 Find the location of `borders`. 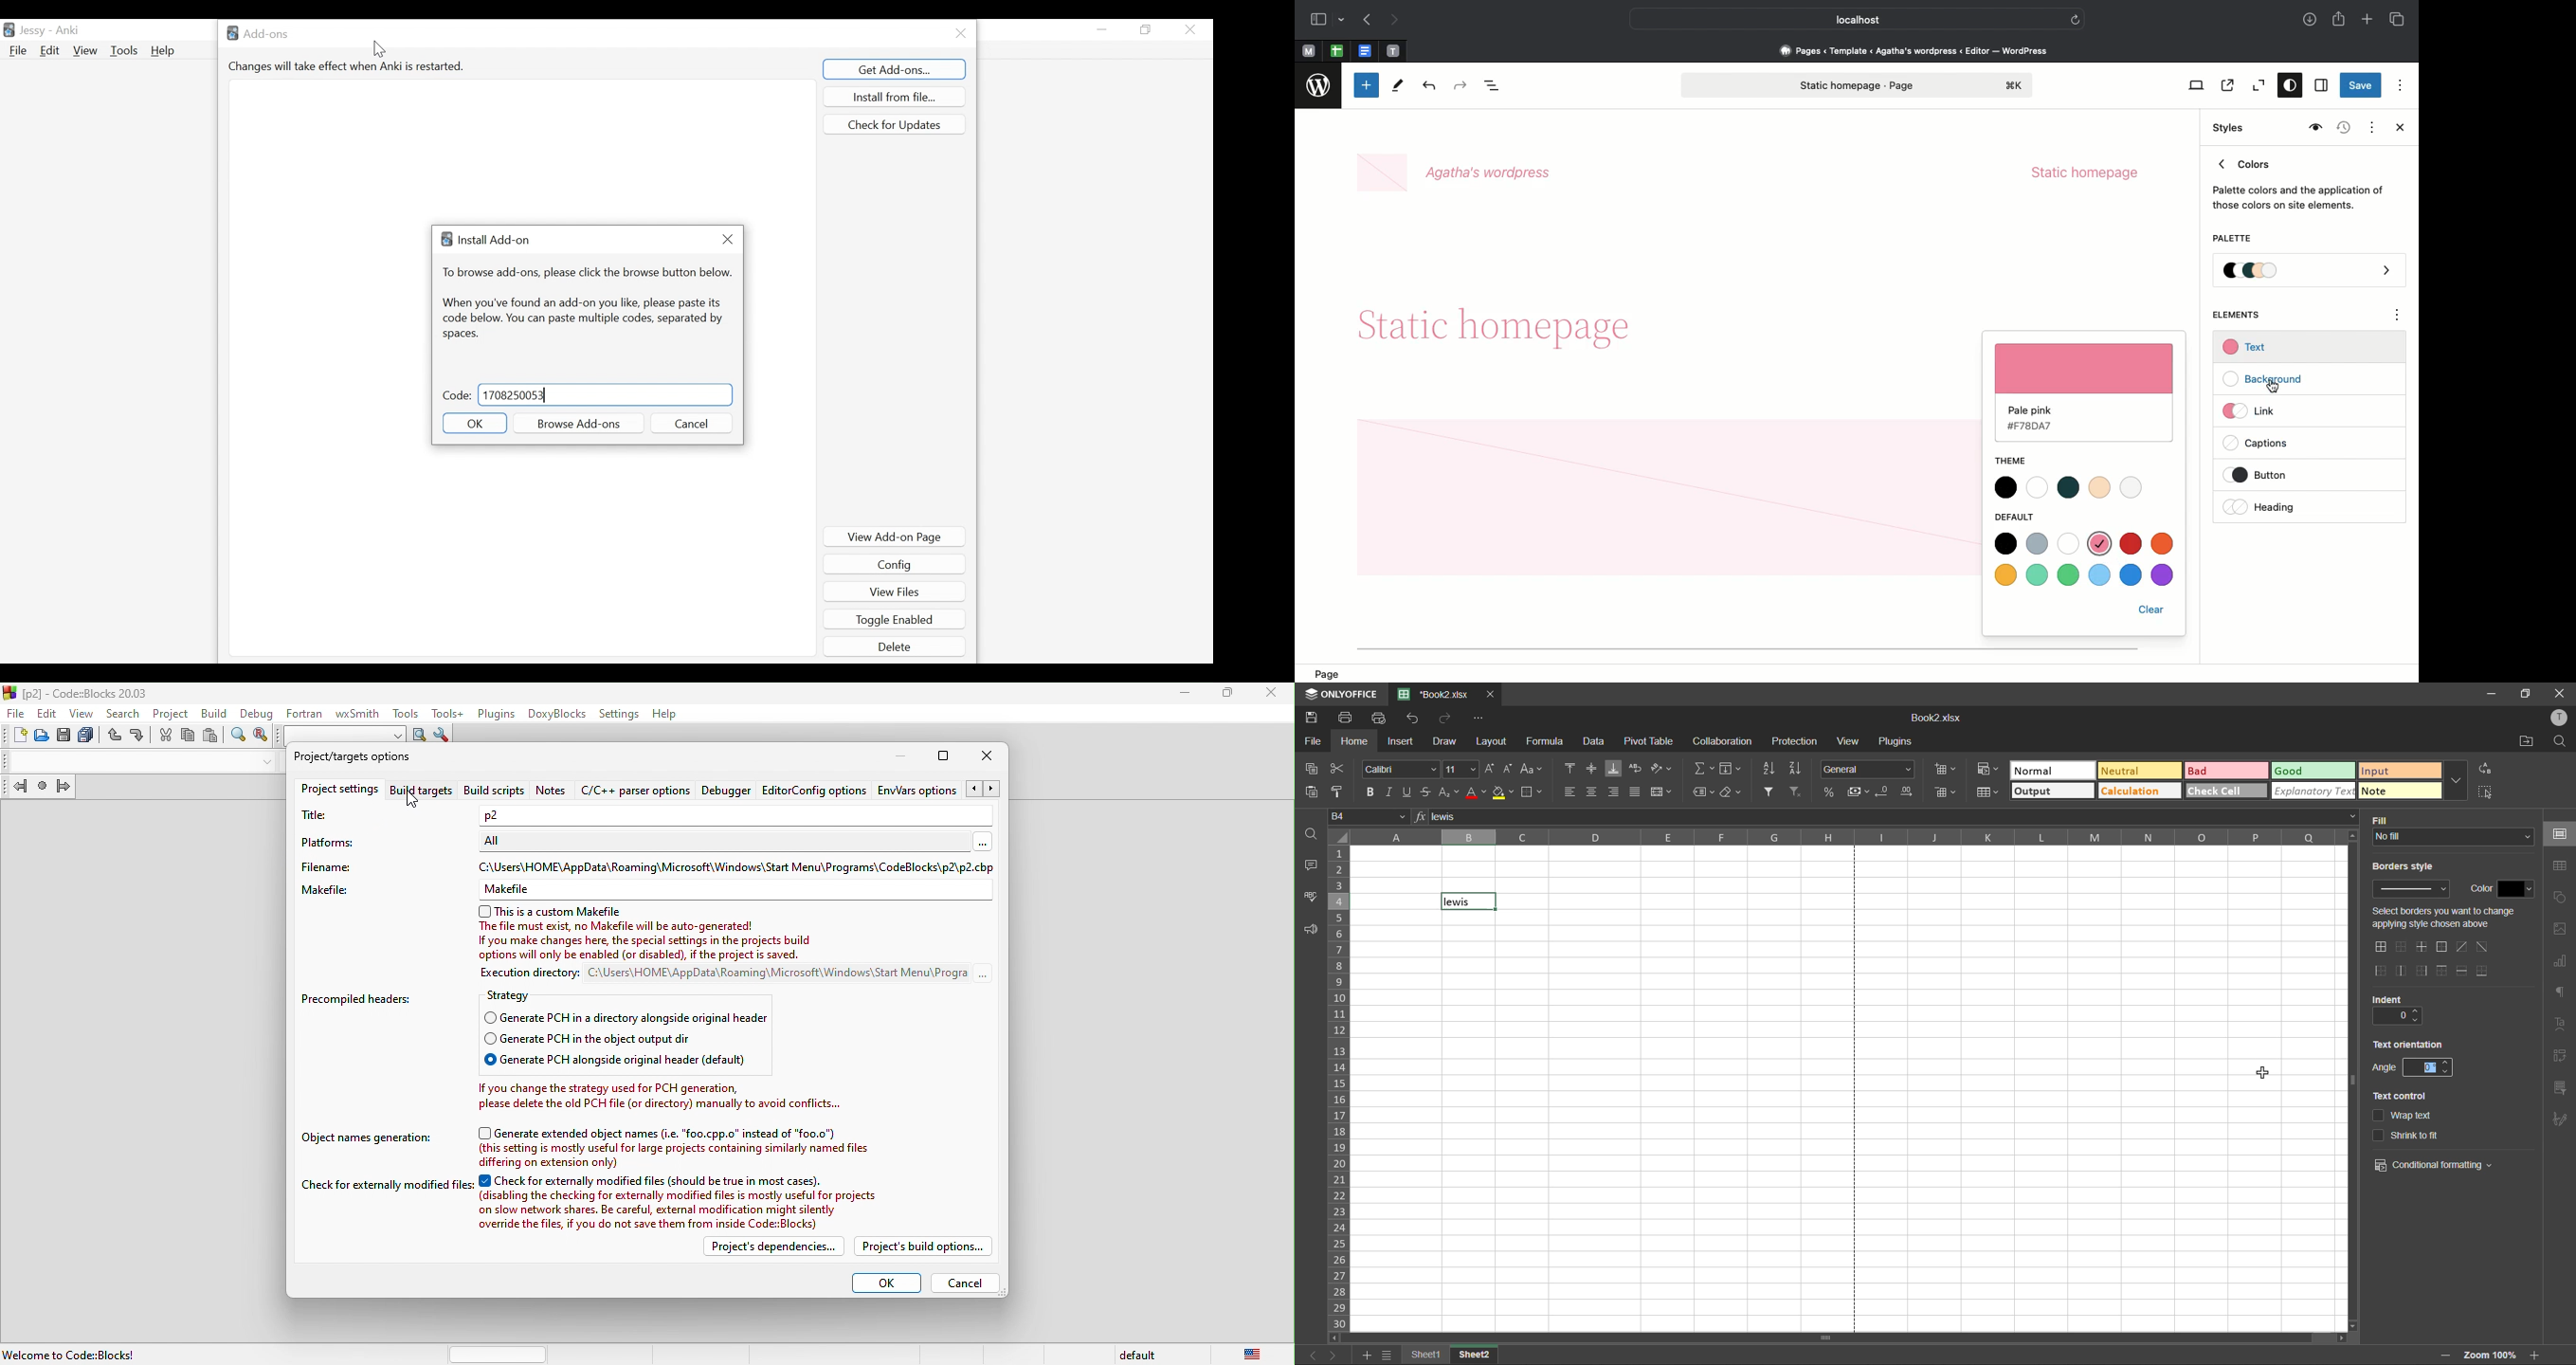

borders is located at coordinates (1534, 794).